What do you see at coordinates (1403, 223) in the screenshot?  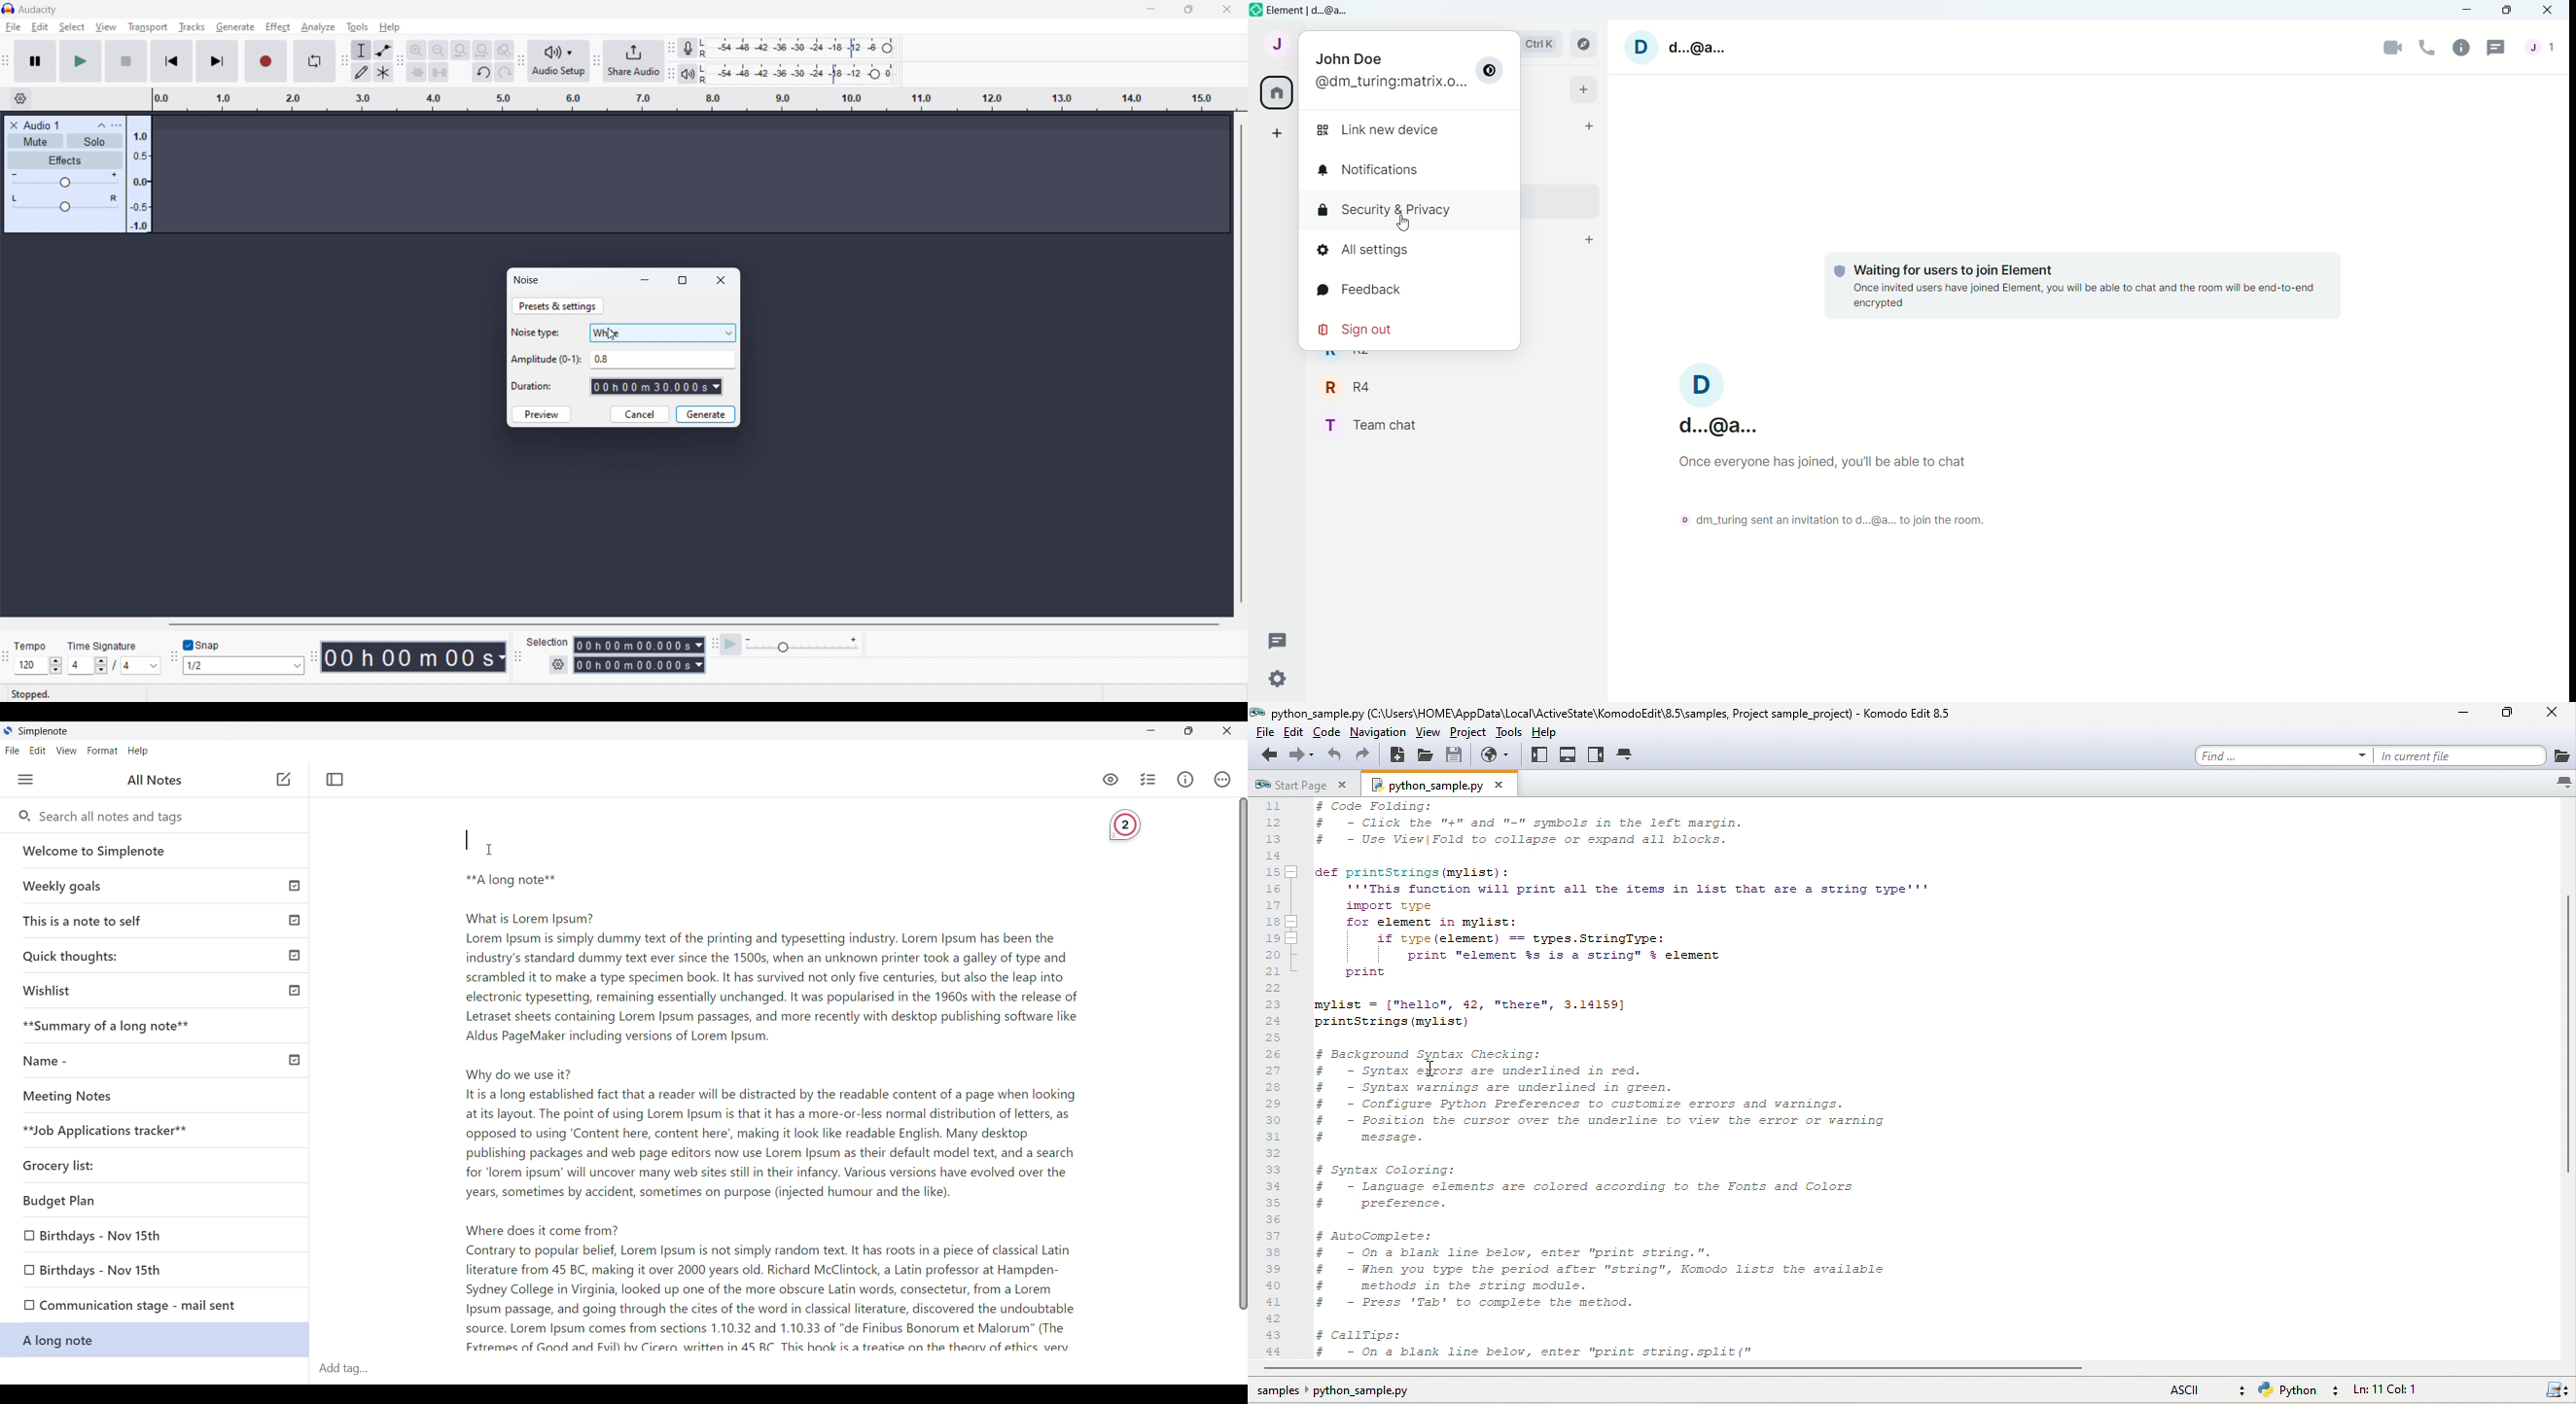 I see `cursor` at bounding box center [1403, 223].